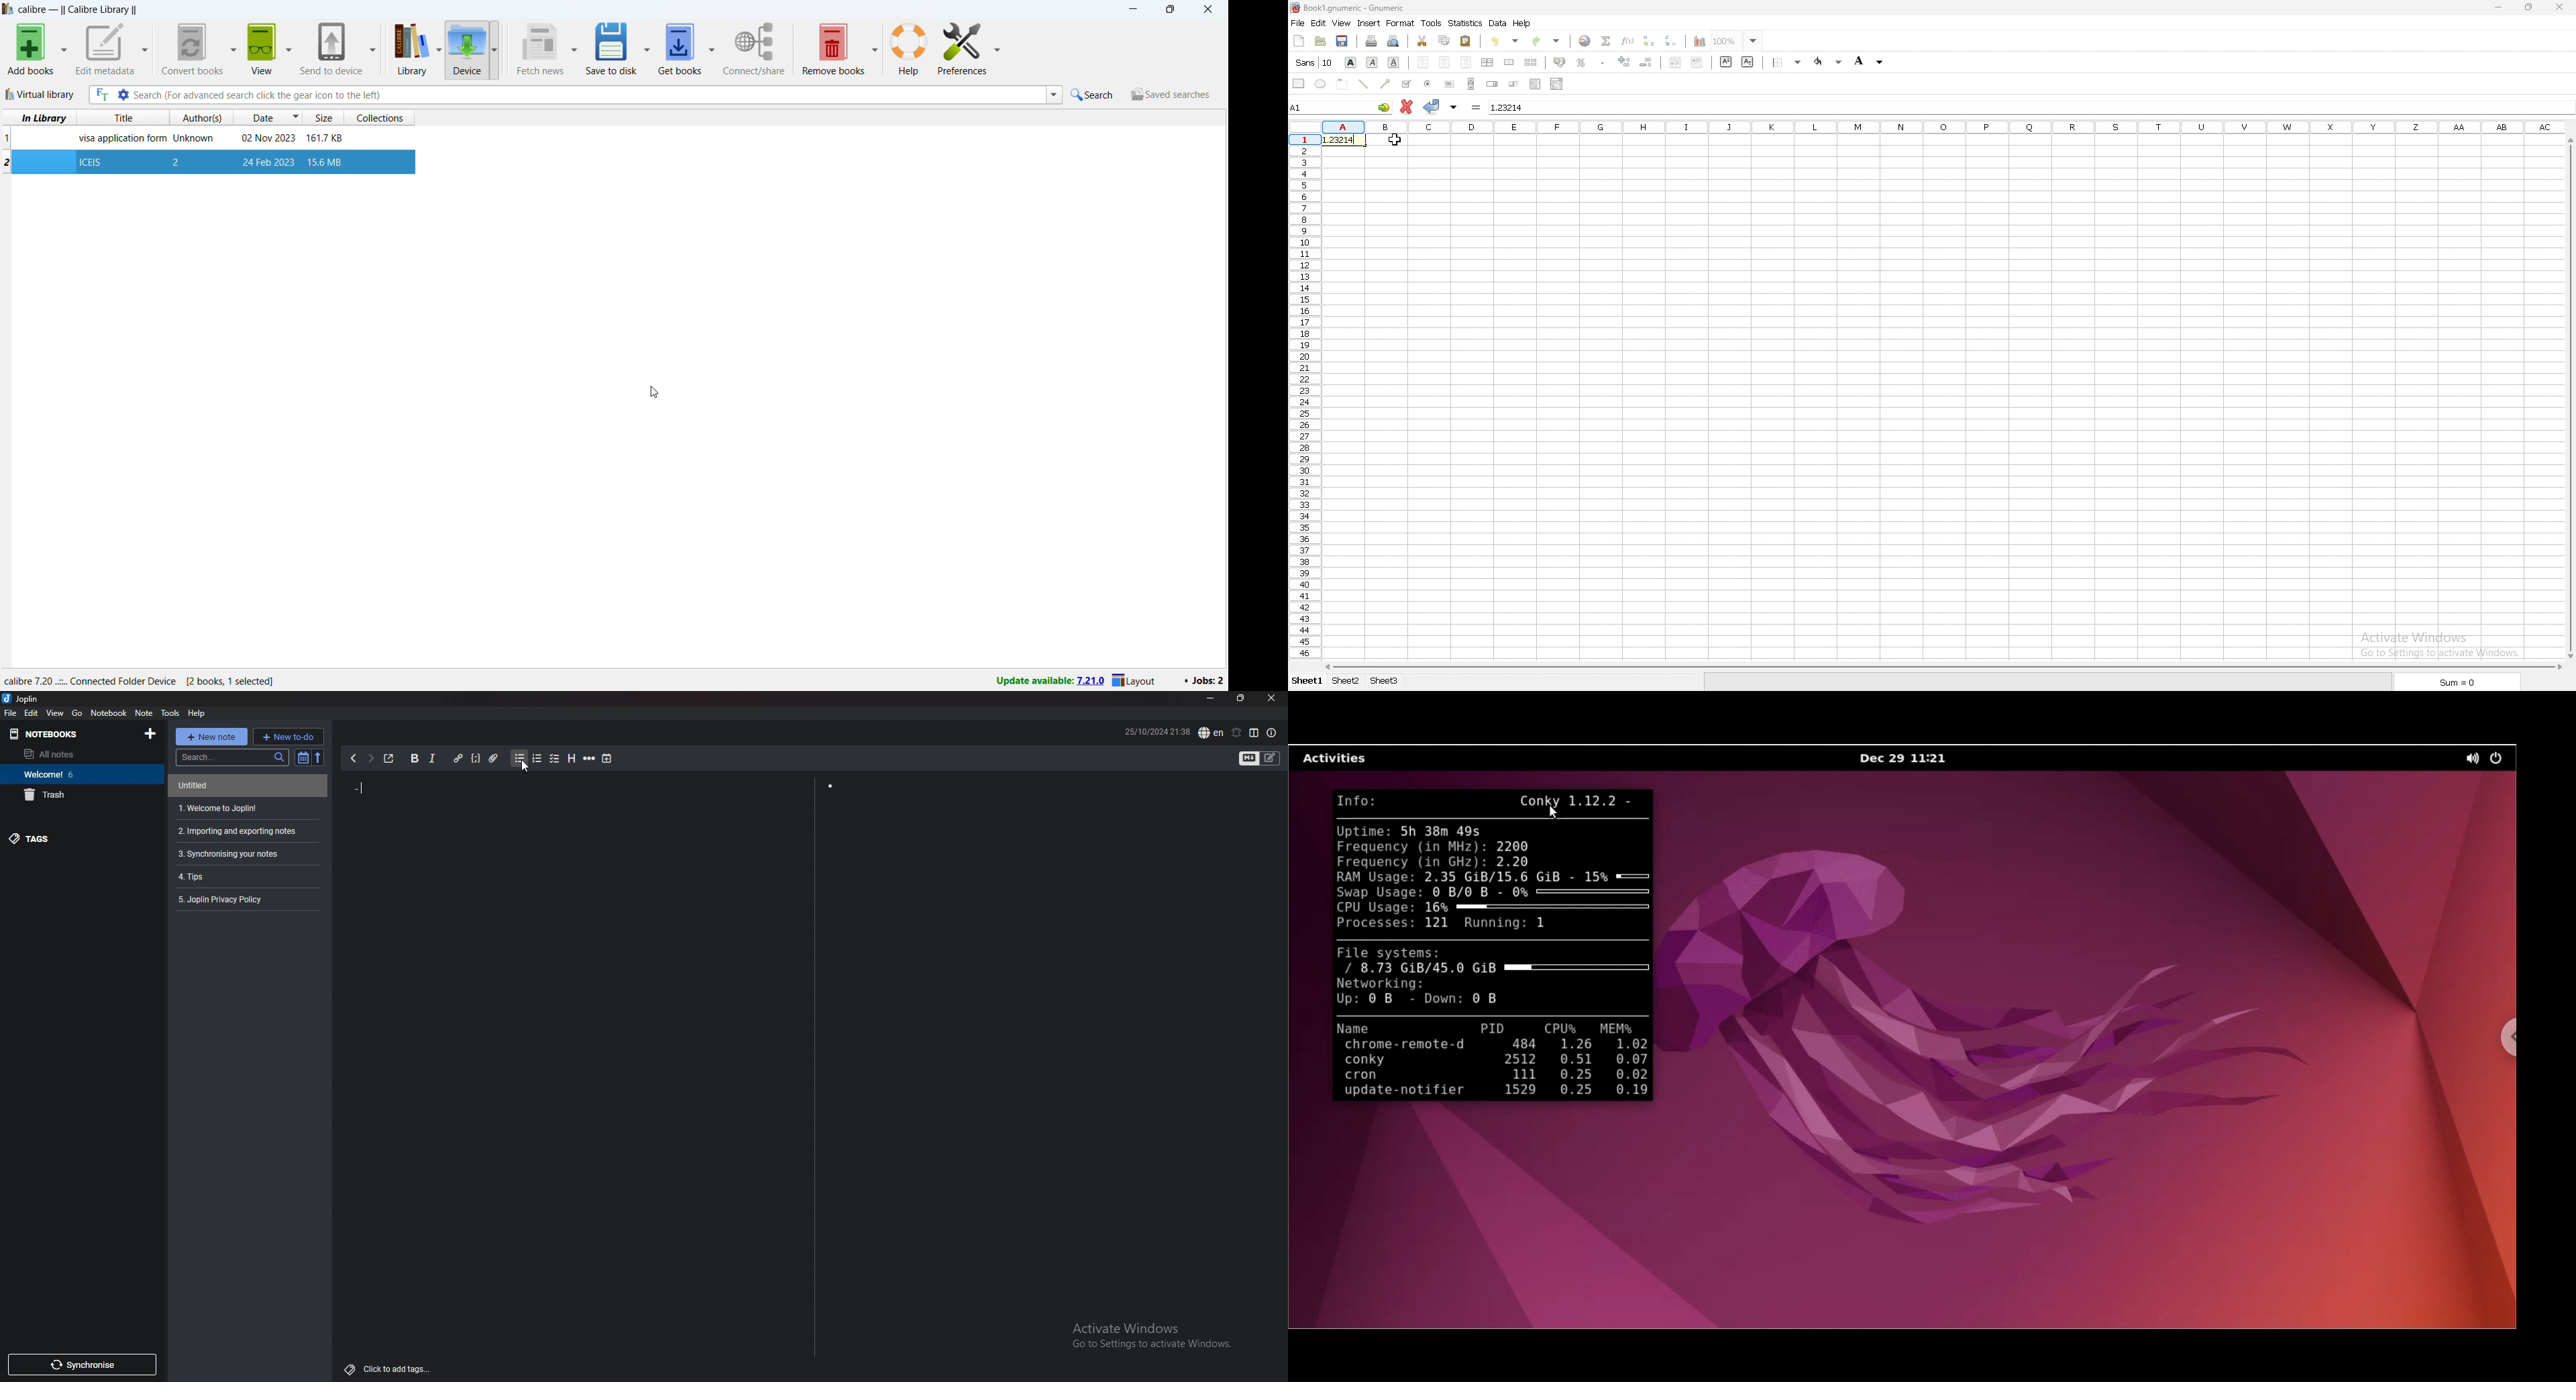  Describe the element at coordinates (1582, 62) in the screenshot. I see `percentage` at that location.